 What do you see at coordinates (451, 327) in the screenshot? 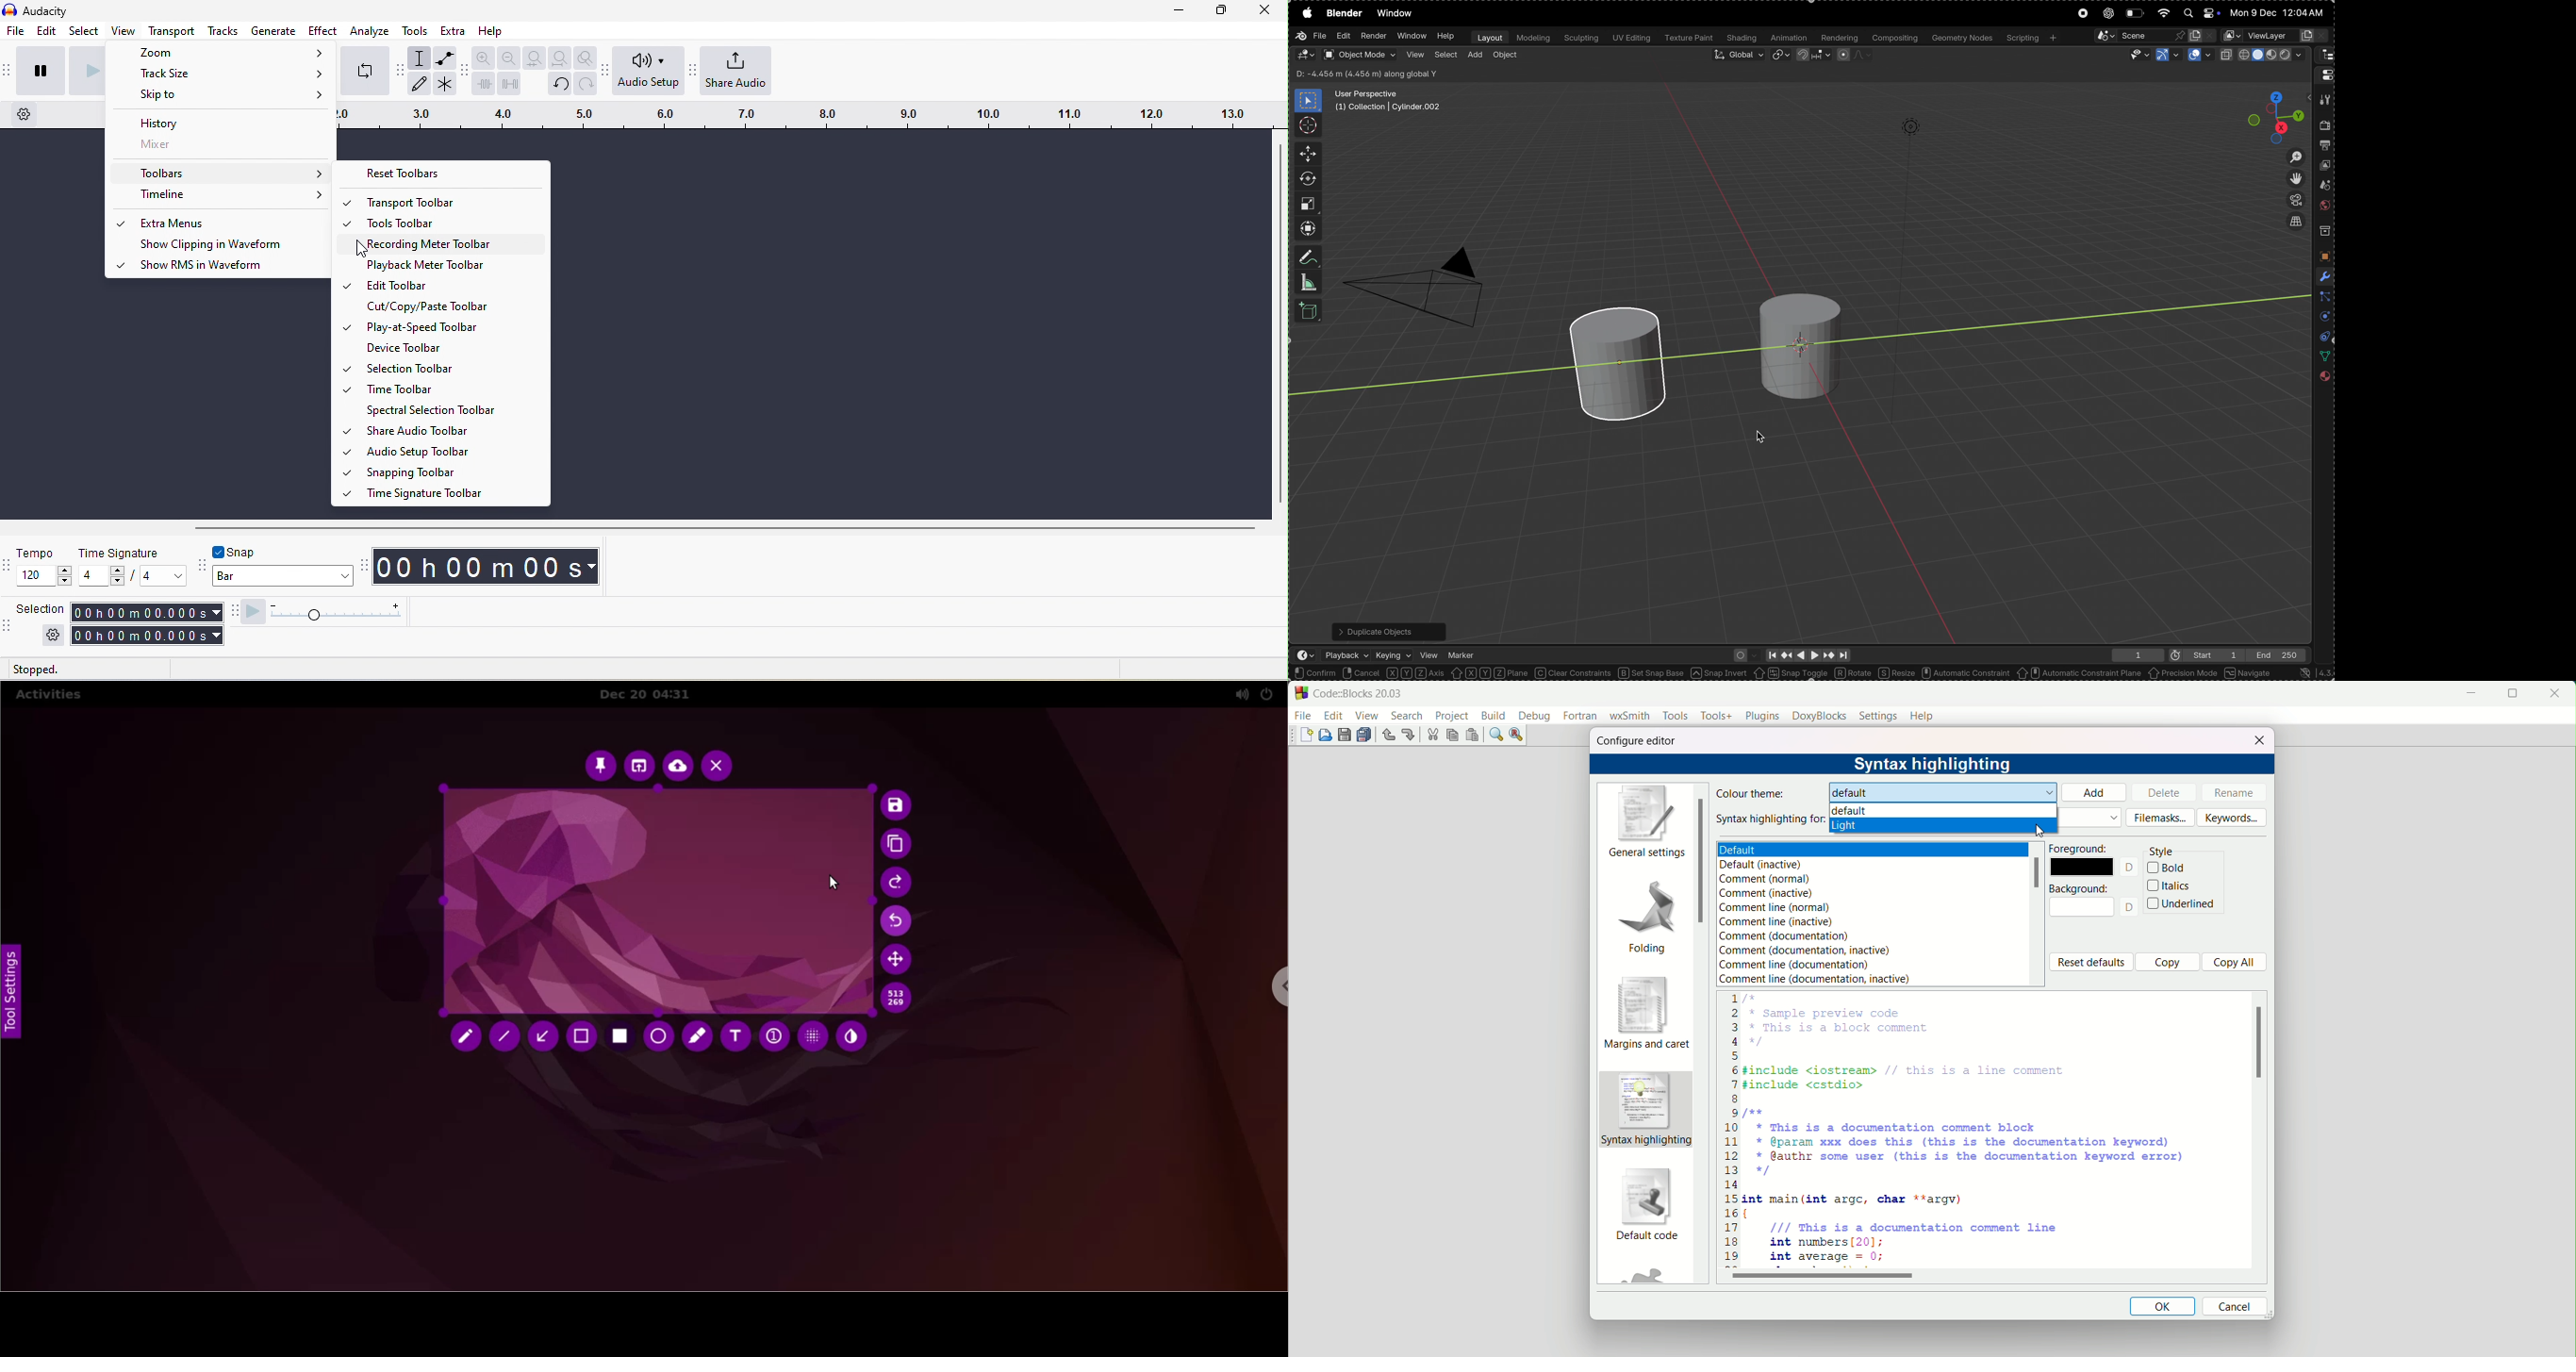
I see `Play at speed toolbar` at bounding box center [451, 327].